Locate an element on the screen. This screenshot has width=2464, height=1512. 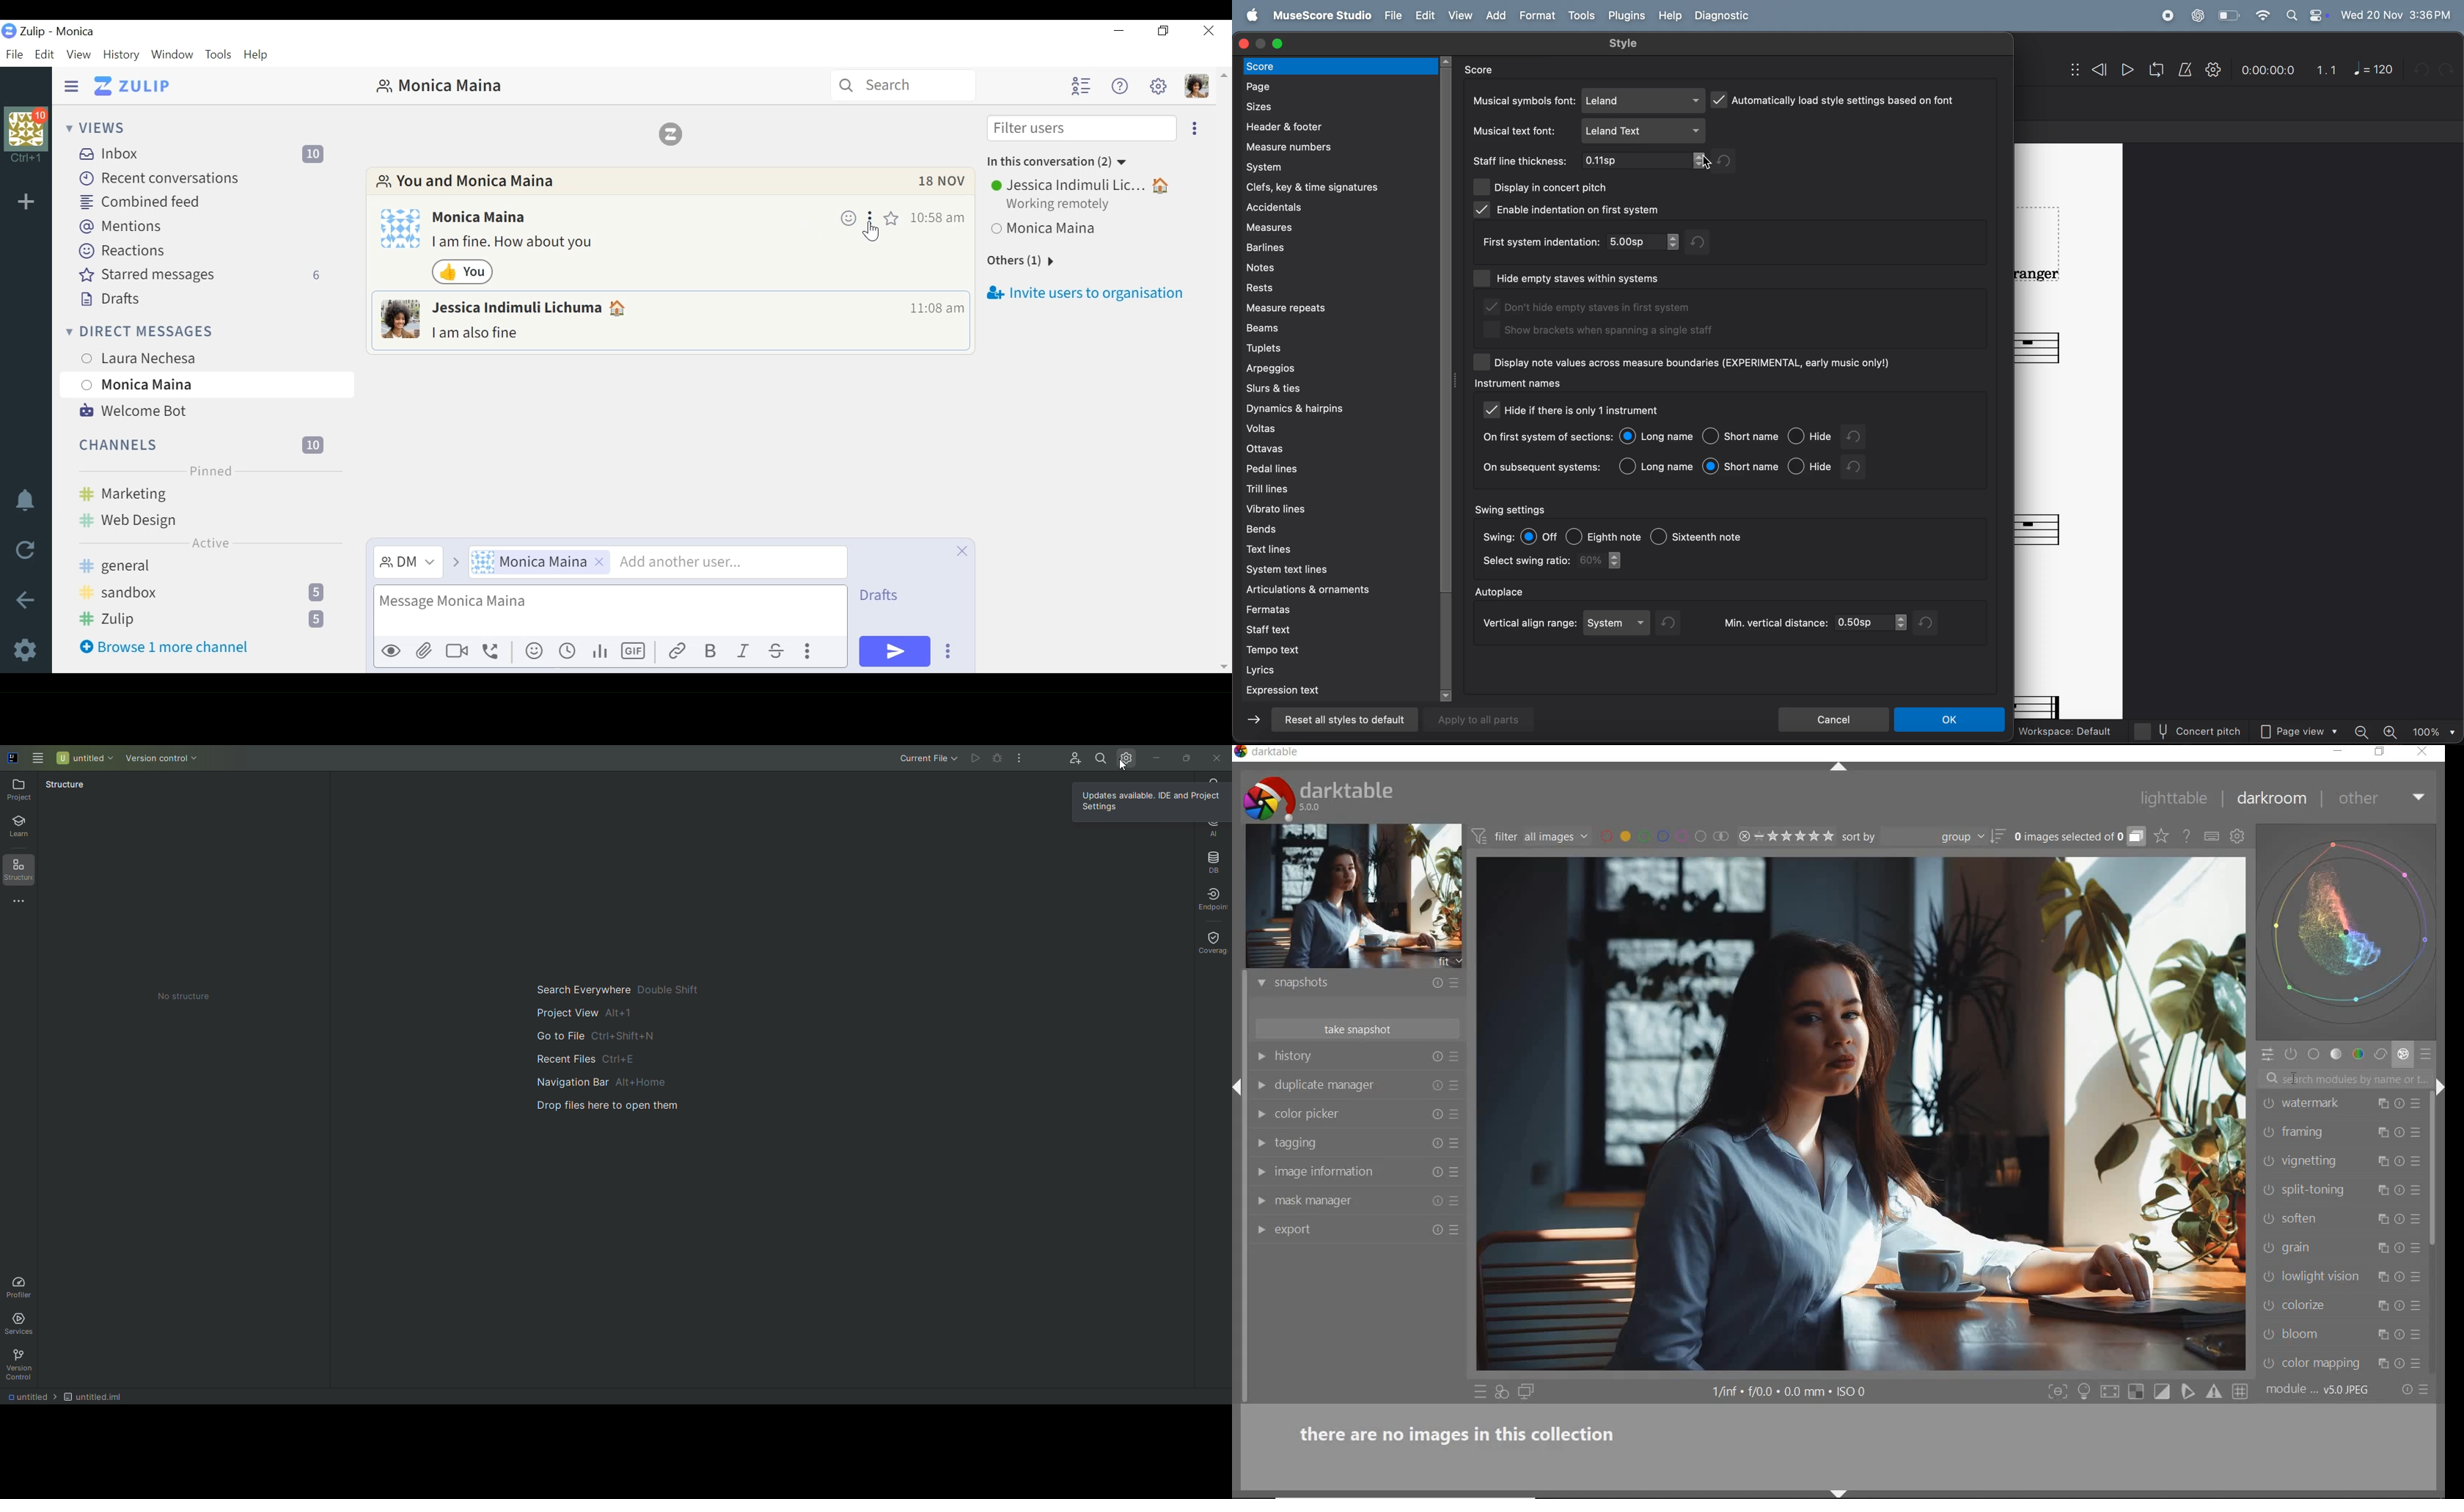
instruments is located at coordinates (1517, 385).